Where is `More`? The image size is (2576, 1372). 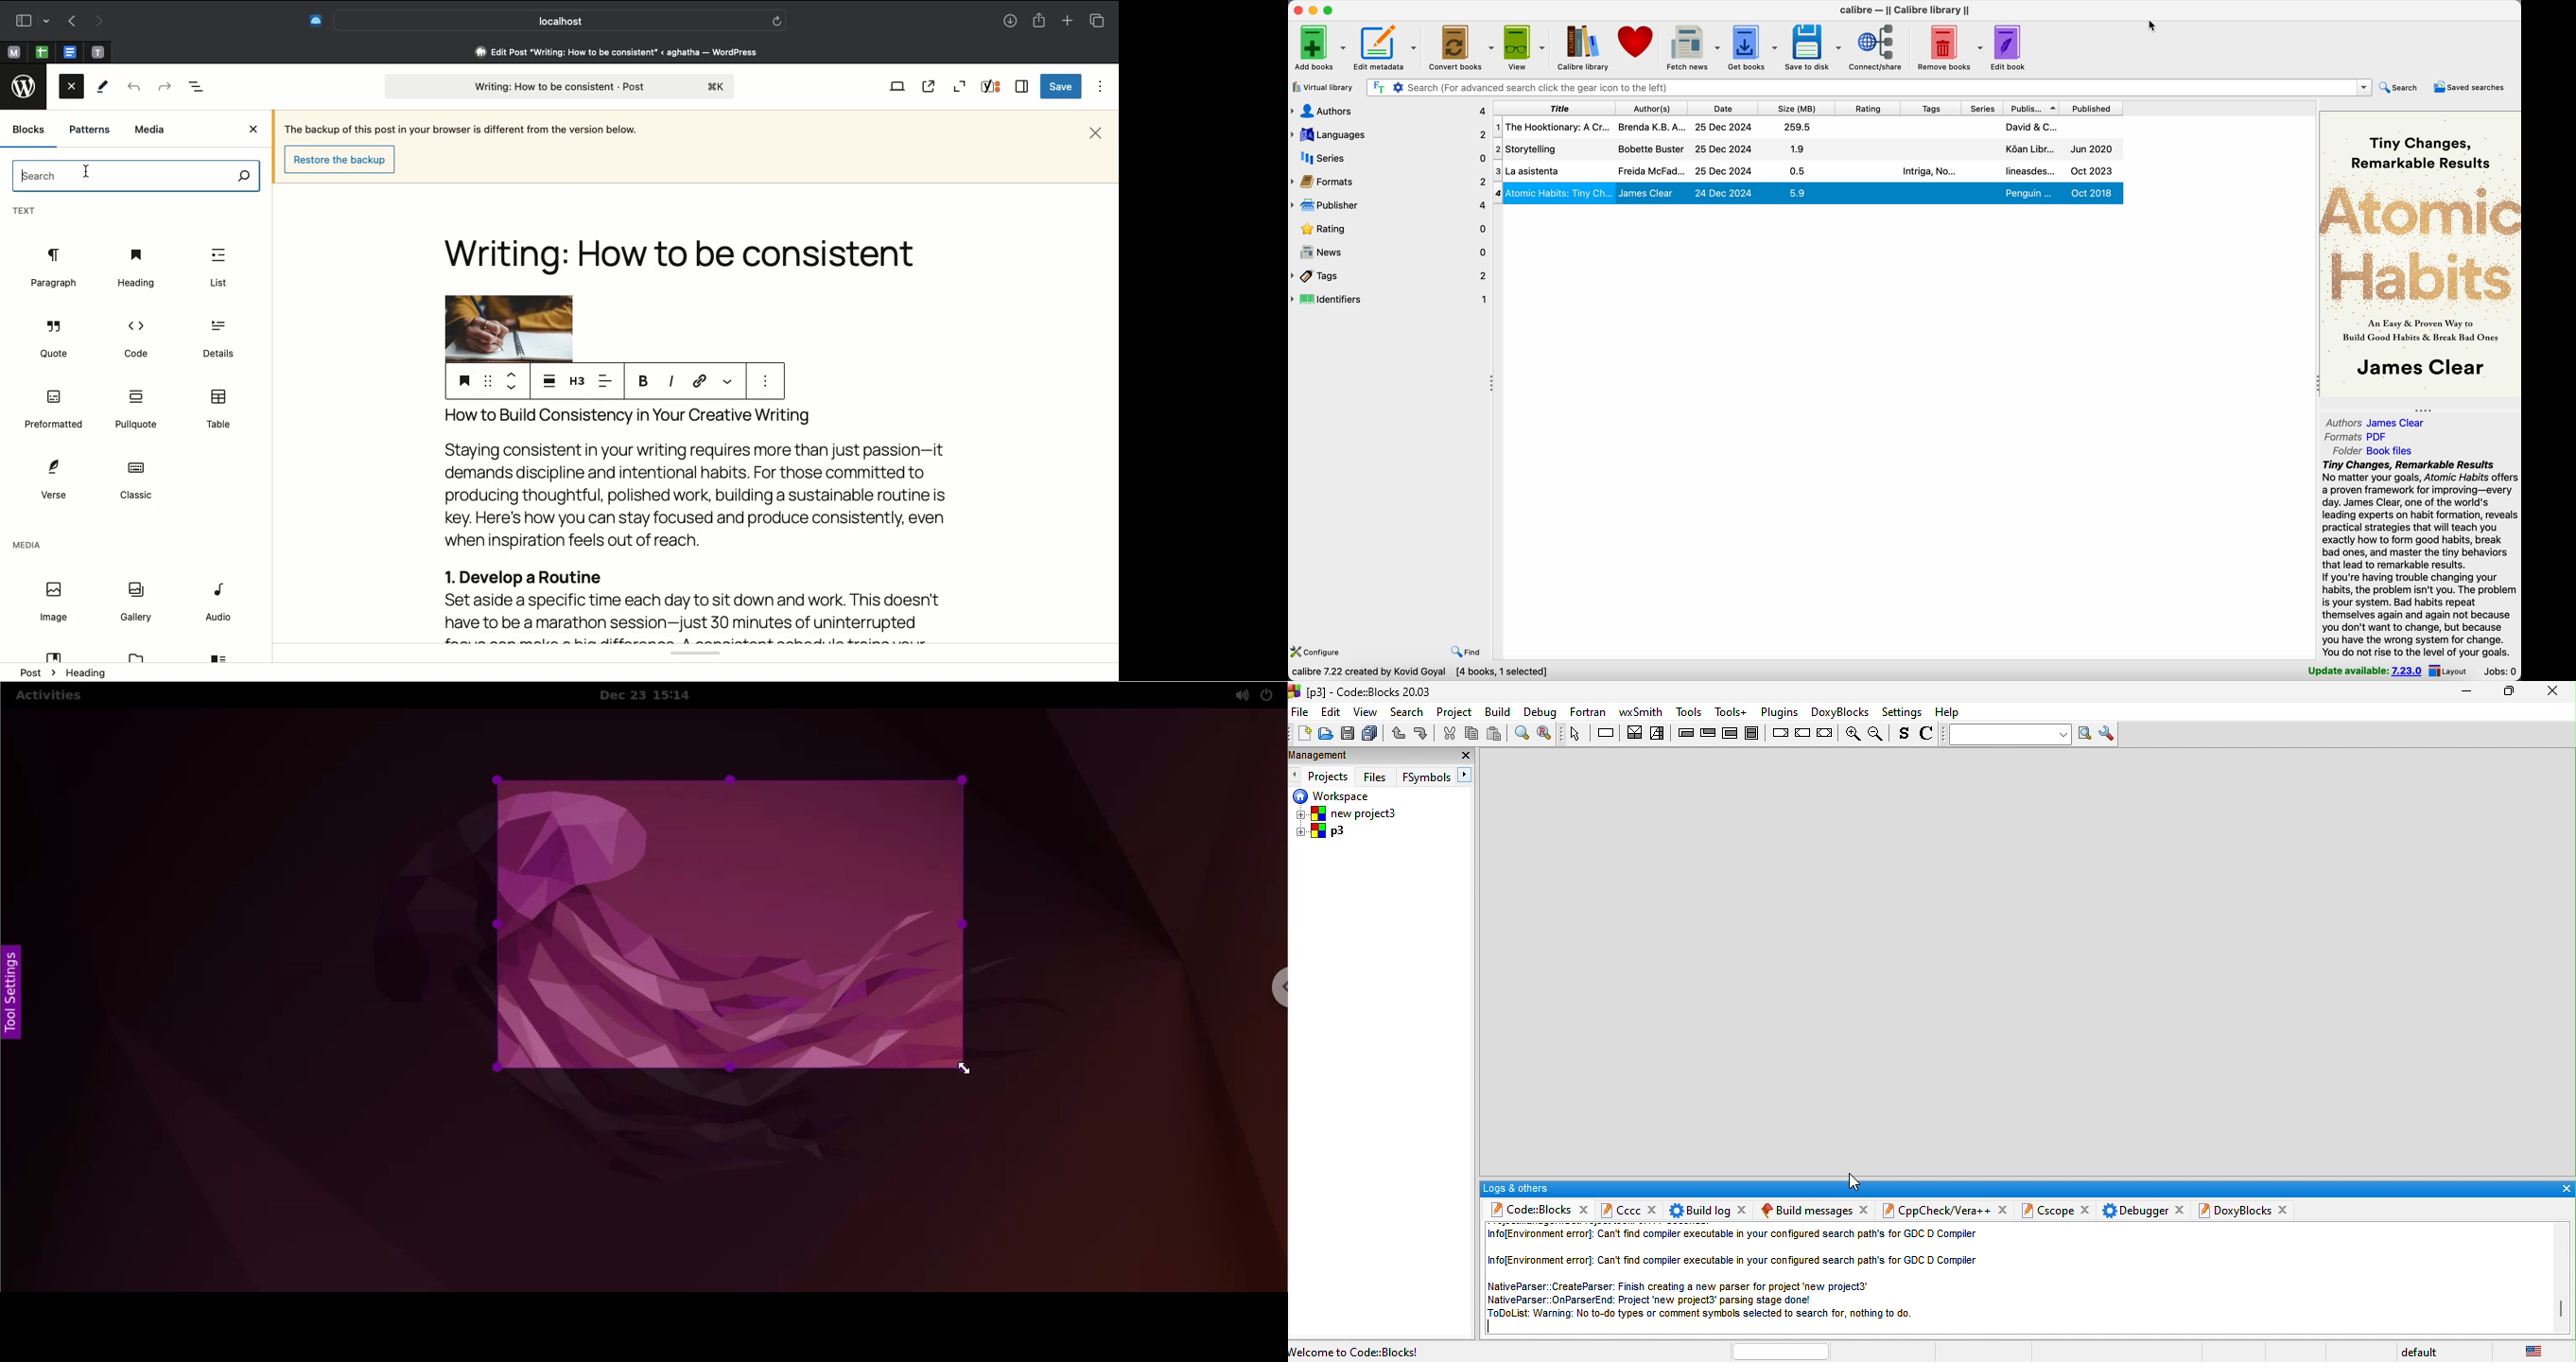 More is located at coordinates (729, 382).